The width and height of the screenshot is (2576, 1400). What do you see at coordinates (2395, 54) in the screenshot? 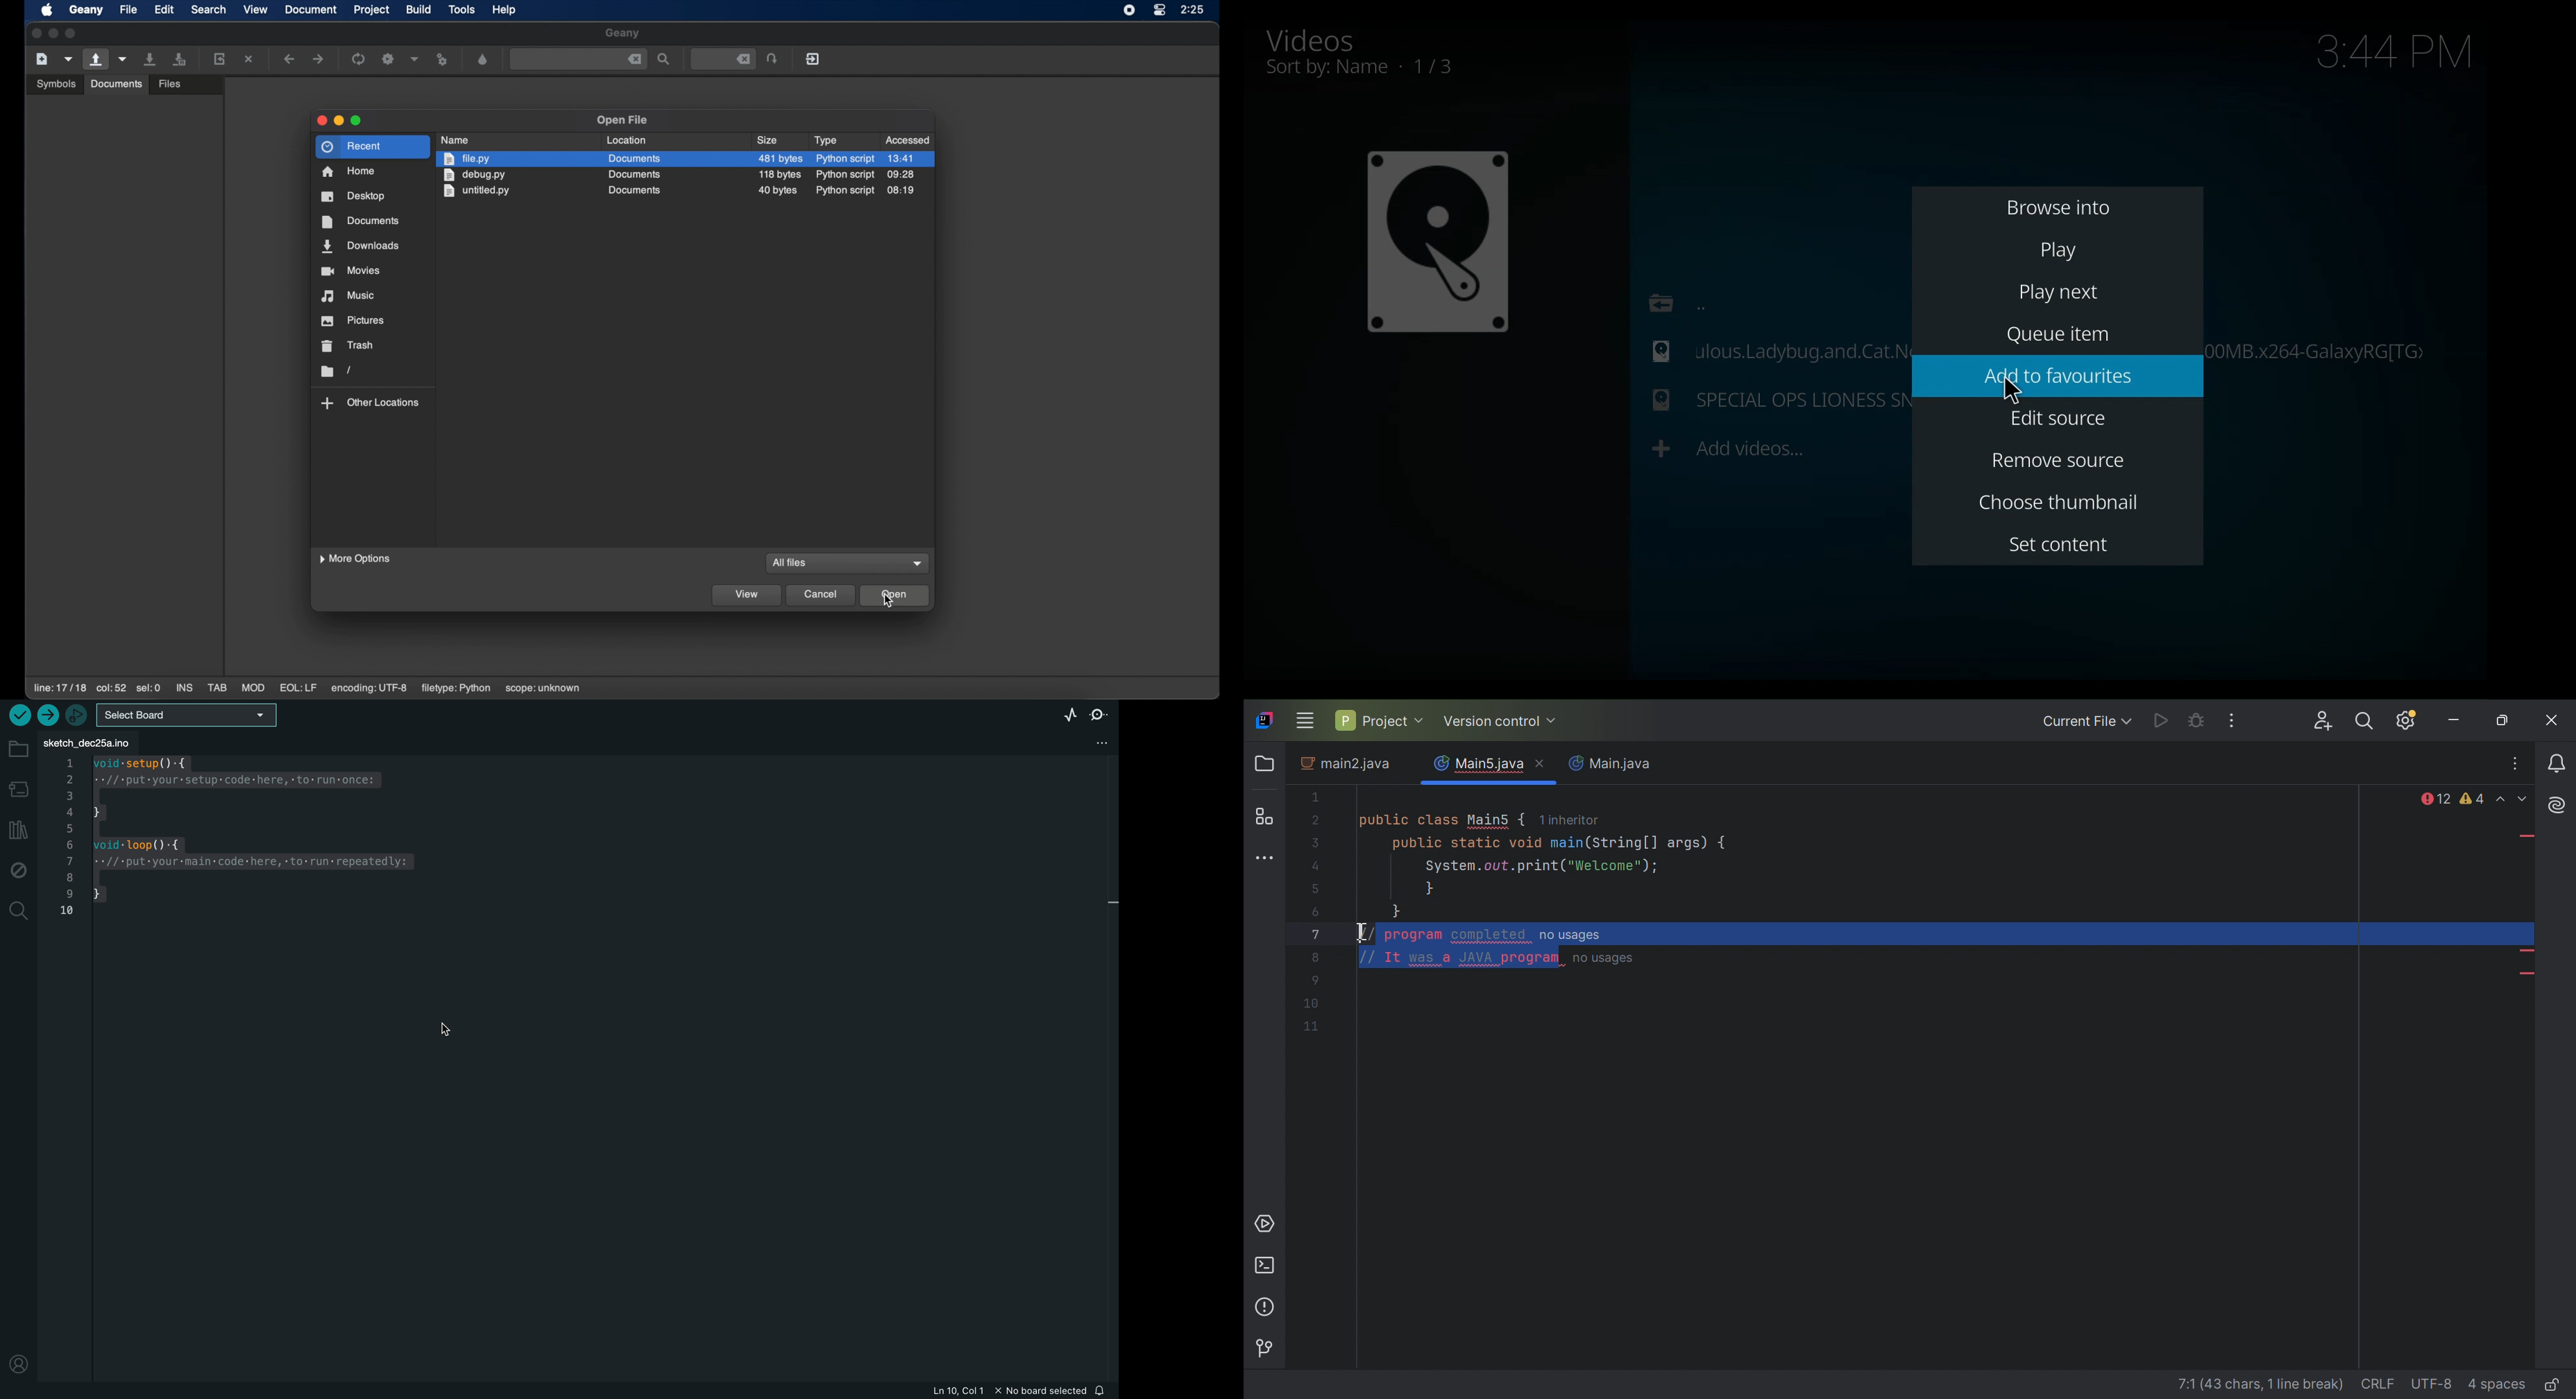
I see `time` at bounding box center [2395, 54].